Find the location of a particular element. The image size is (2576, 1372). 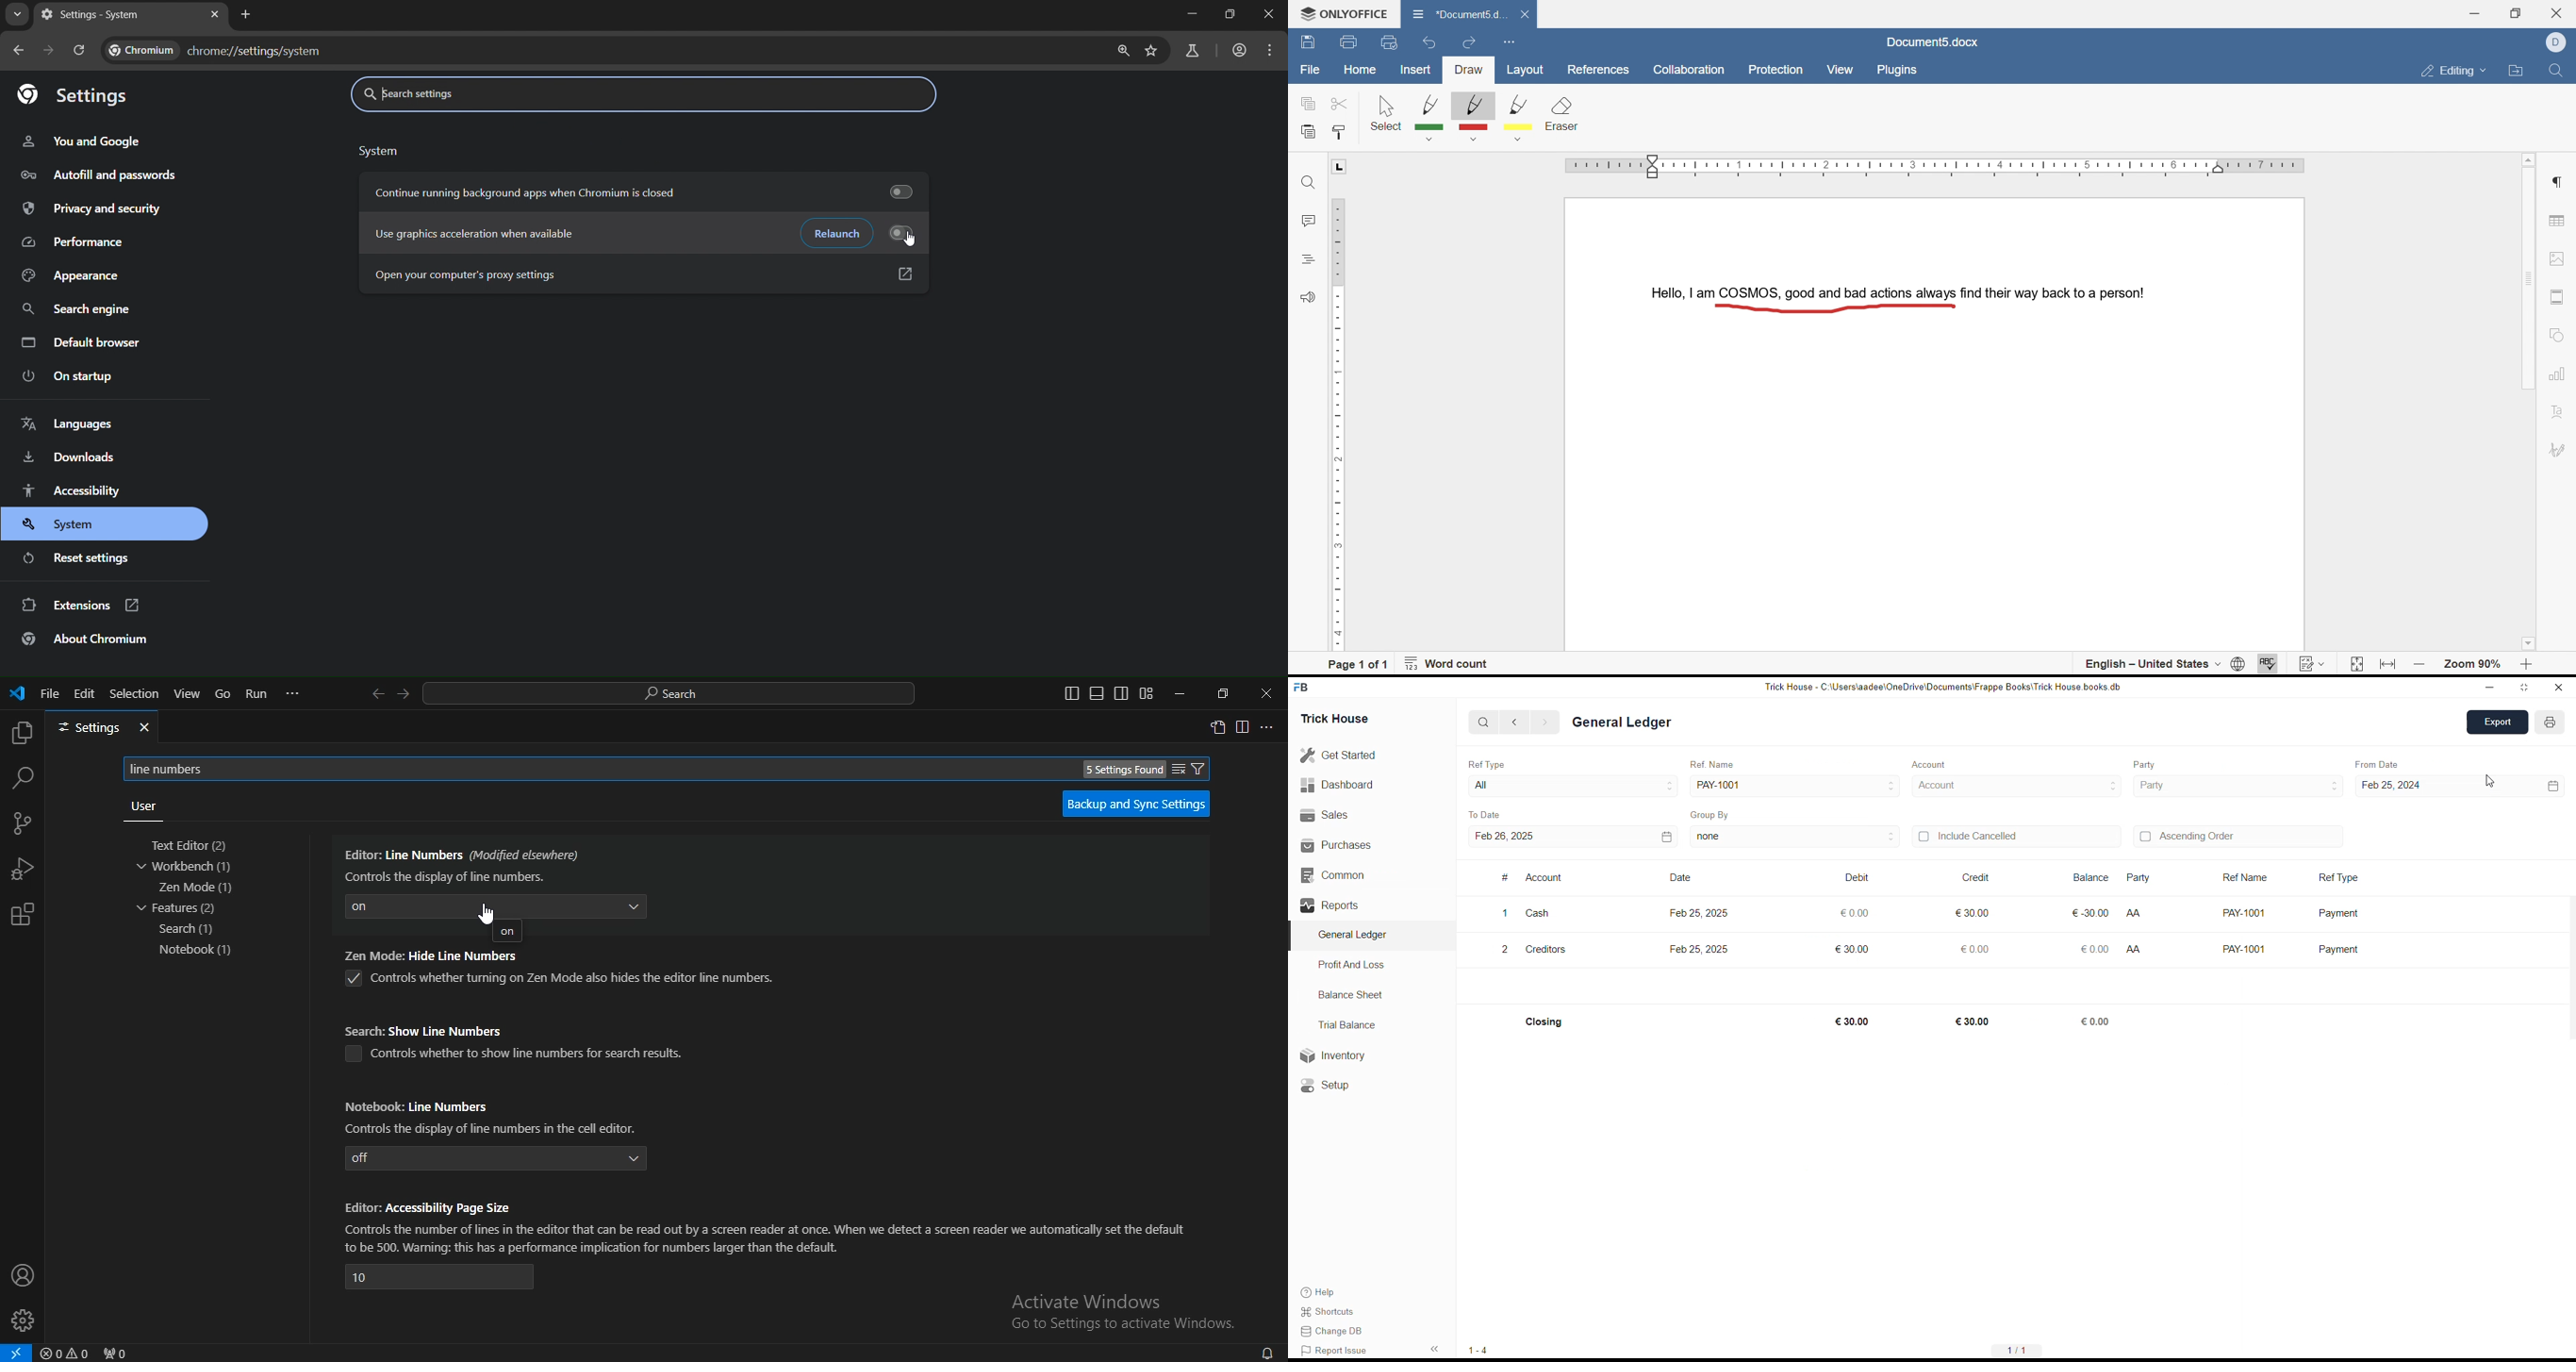

PAY-1001 is located at coordinates (2245, 946).